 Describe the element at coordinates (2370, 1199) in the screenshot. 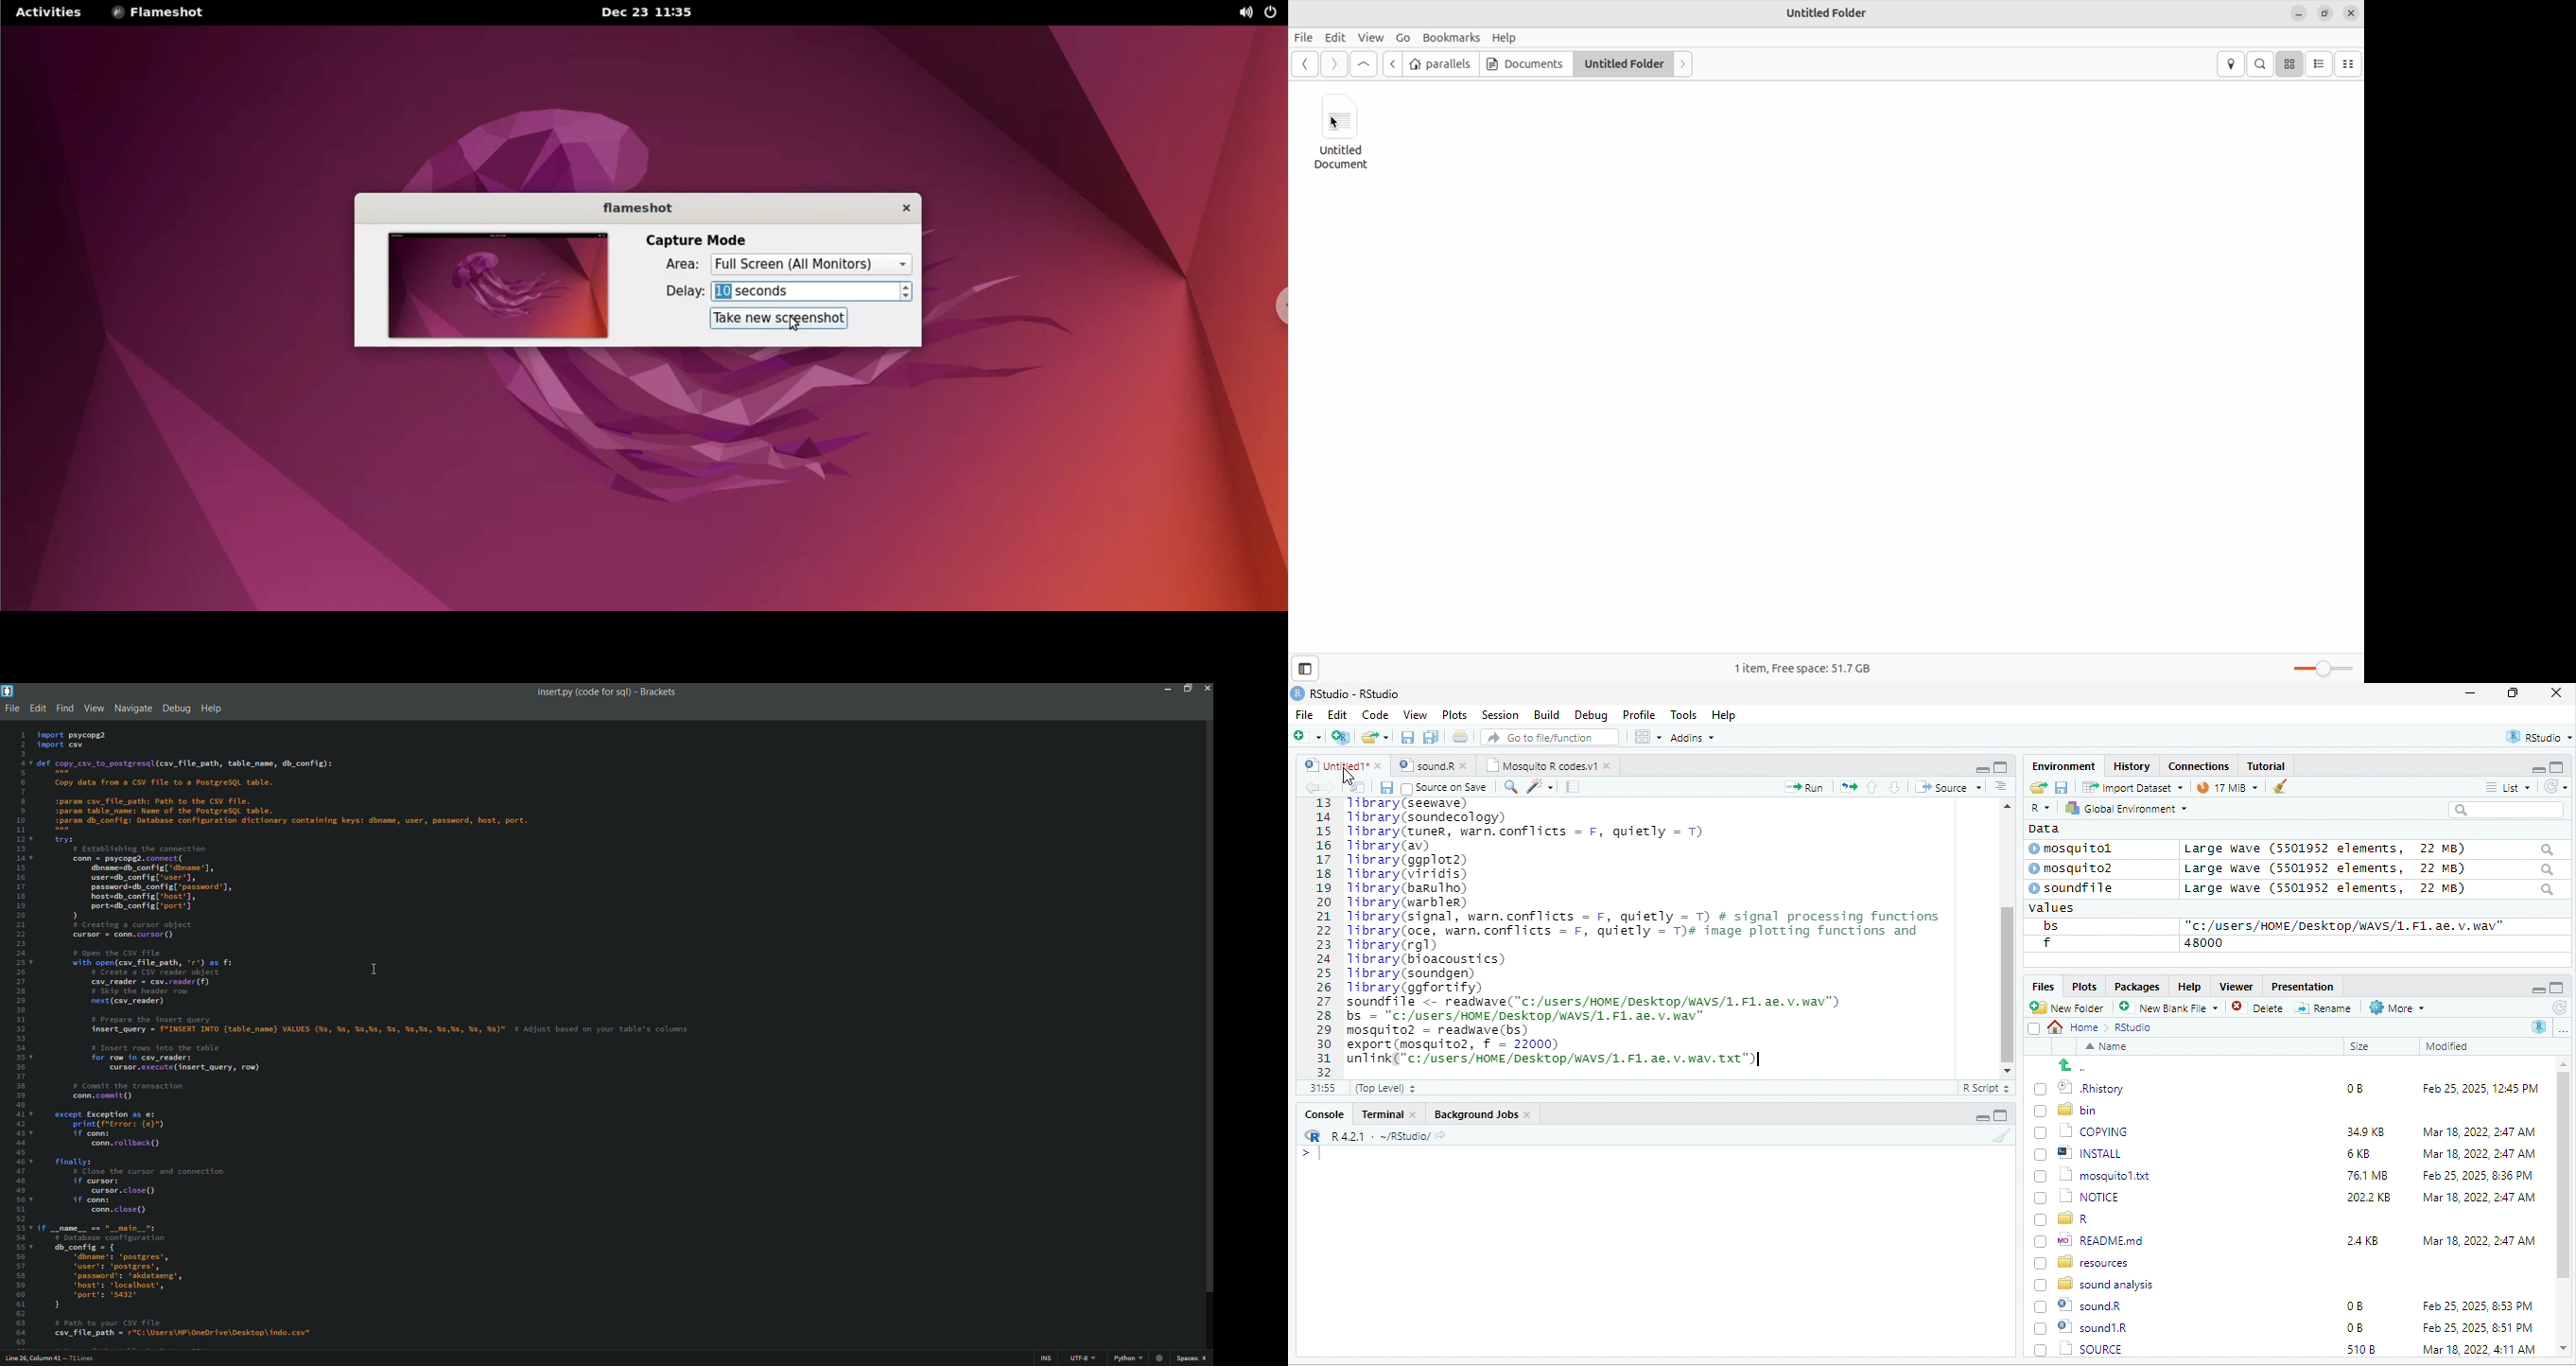

I see `2022 KB` at that location.